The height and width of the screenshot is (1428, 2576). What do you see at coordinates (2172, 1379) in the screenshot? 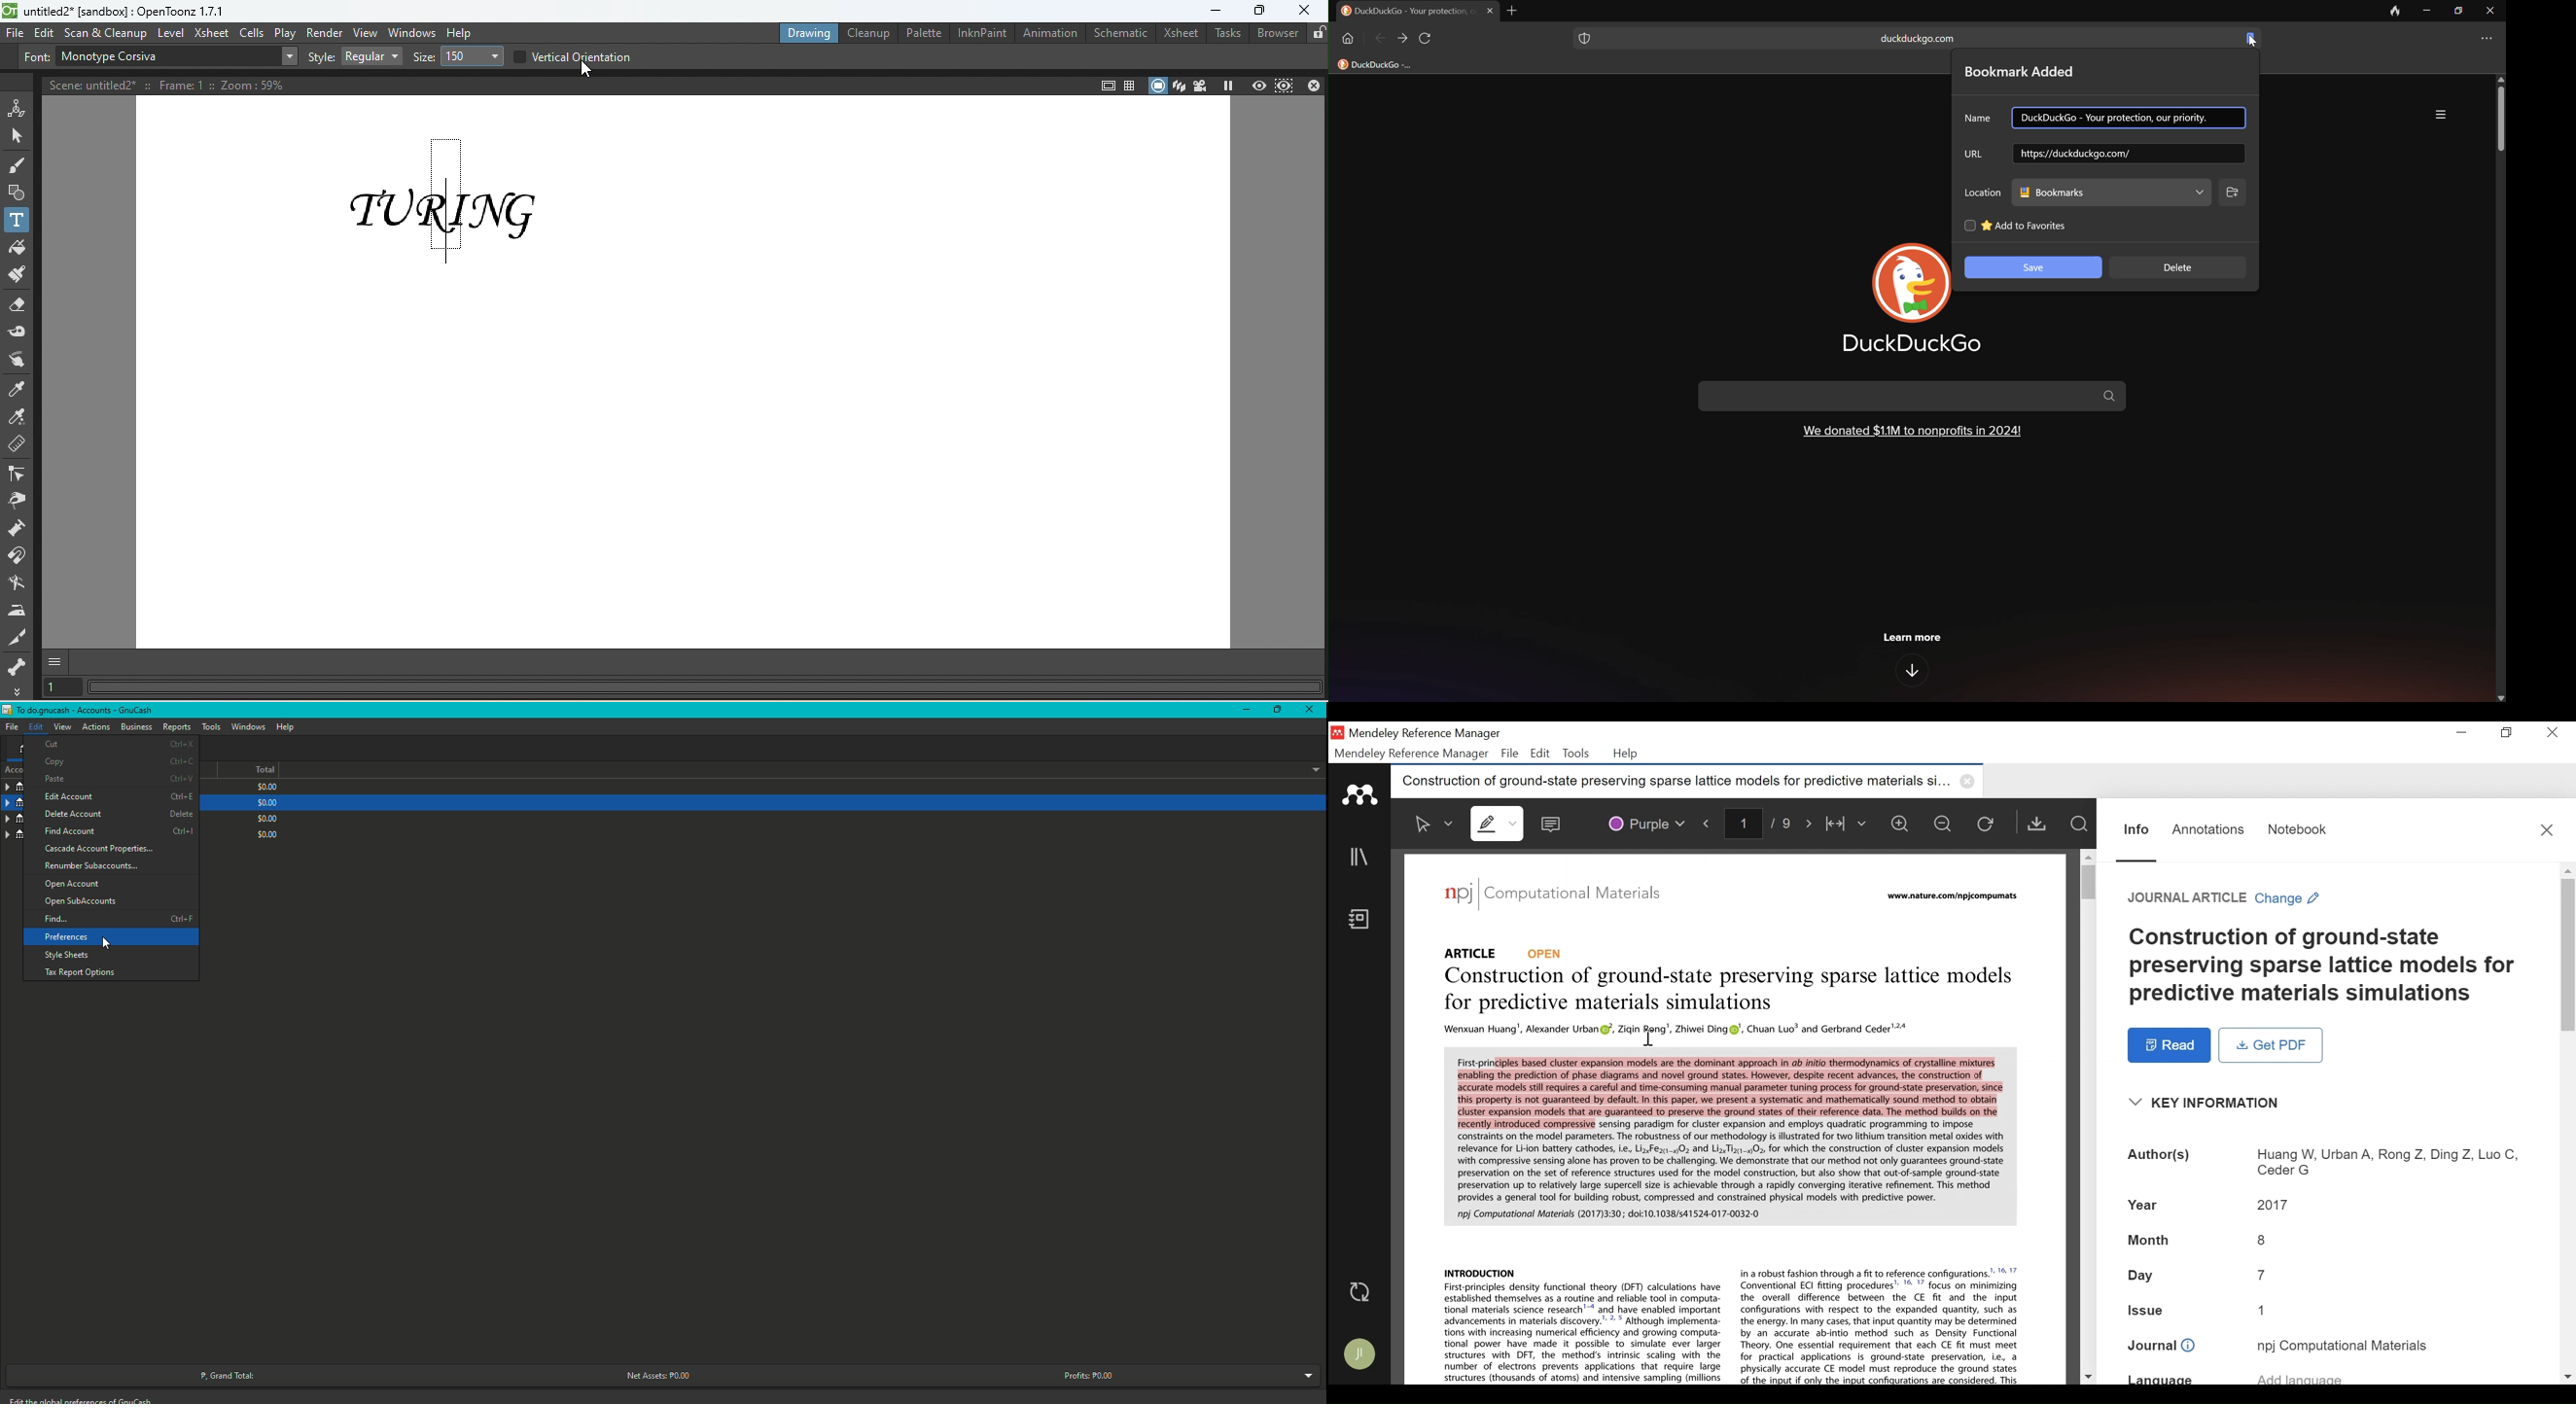
I see `Language` at bounding box center [2172, 1379].